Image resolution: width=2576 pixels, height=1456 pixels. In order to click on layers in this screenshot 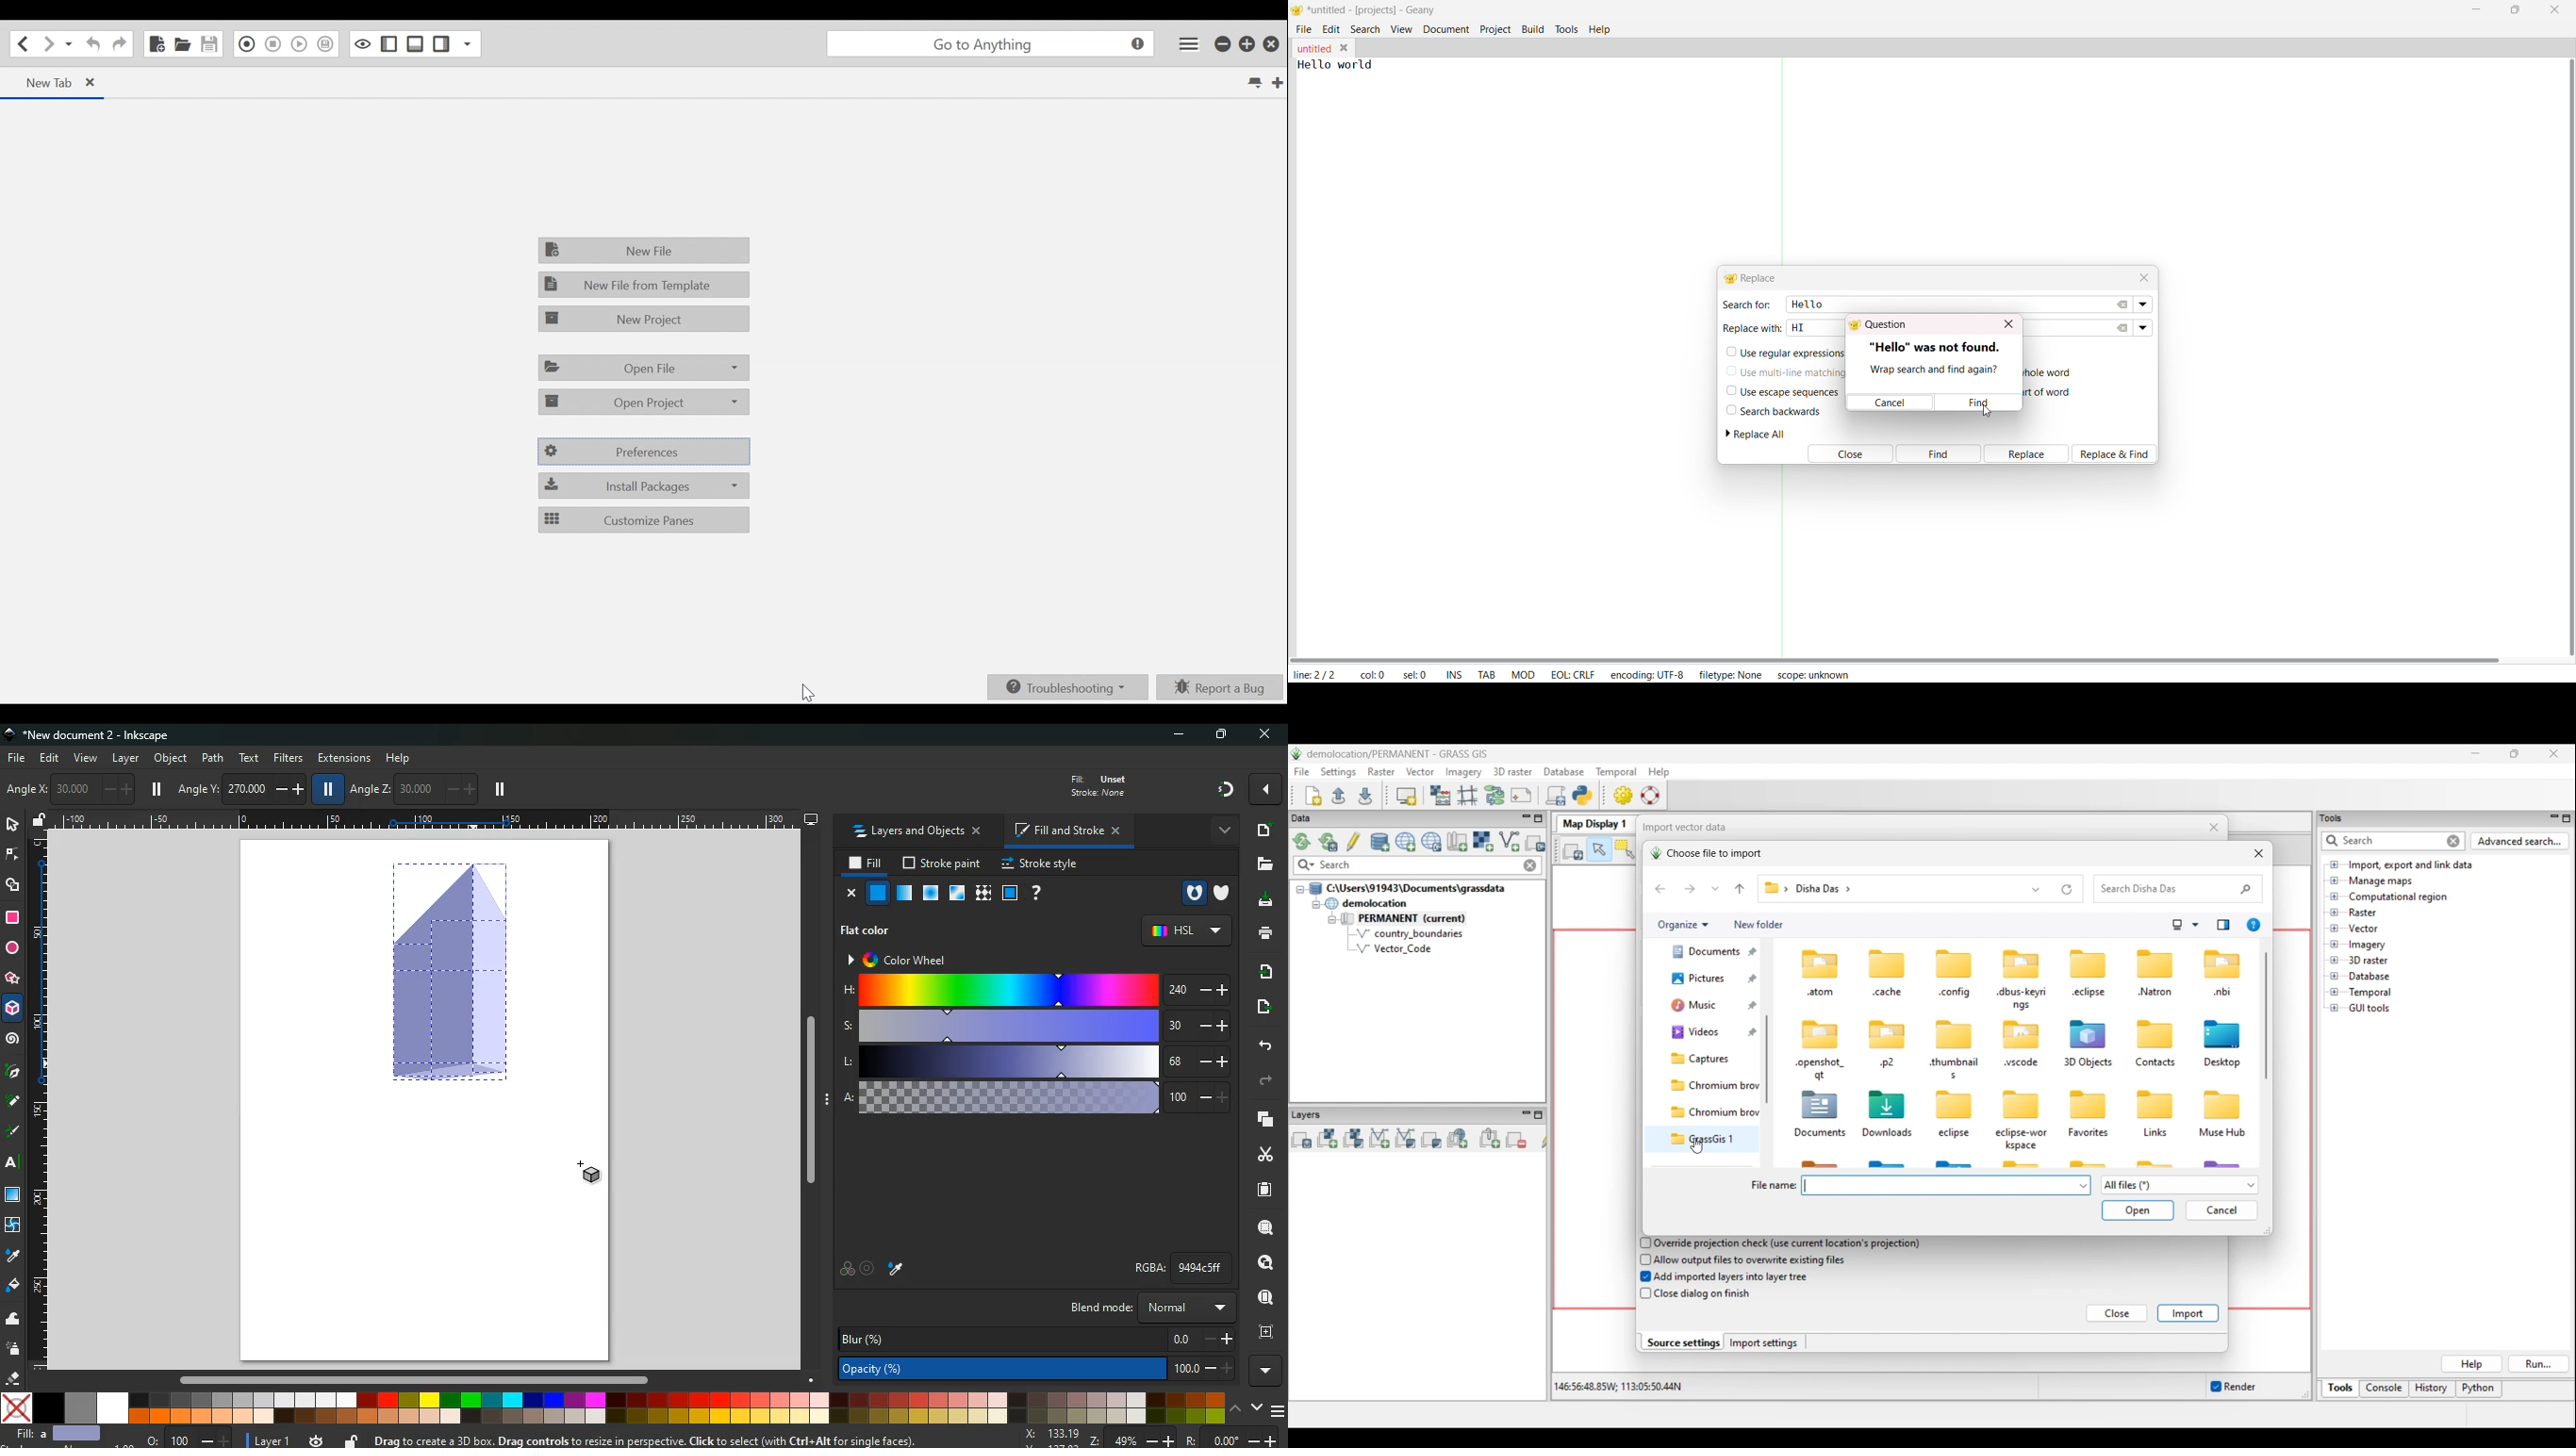, I will do `click(1260, 1118)`.